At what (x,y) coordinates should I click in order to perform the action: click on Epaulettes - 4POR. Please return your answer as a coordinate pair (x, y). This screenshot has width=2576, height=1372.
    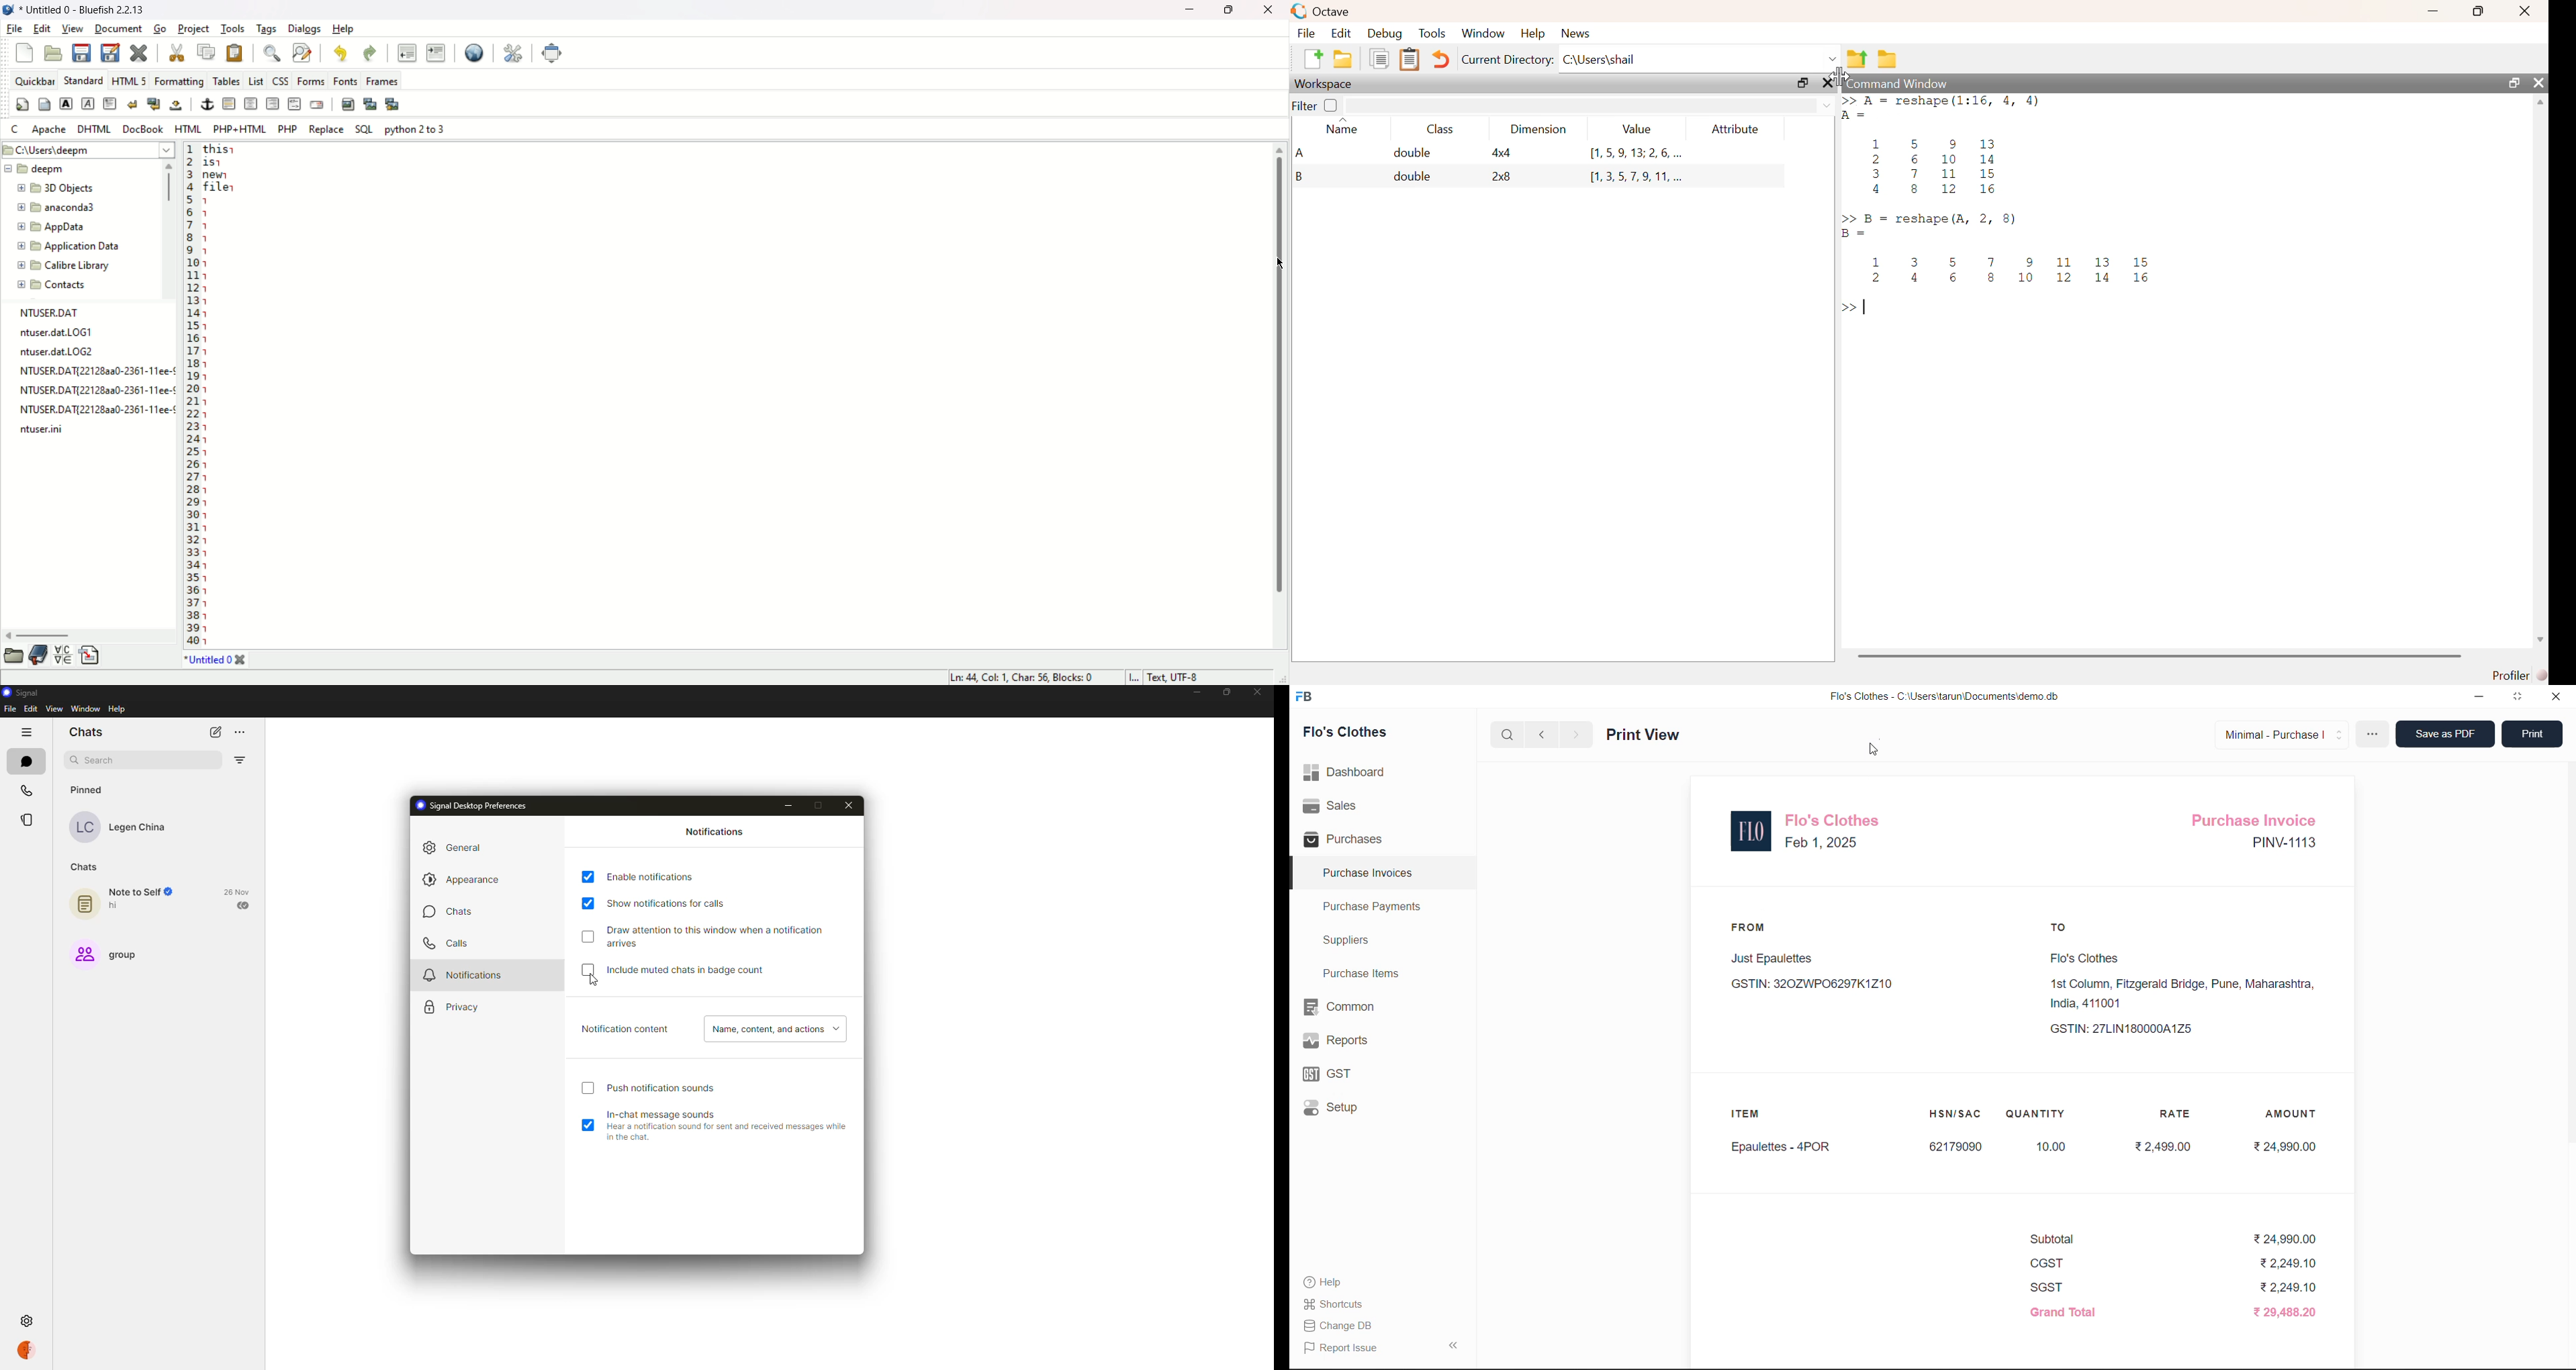
    Looking at the image, I should click on (1781, 1147).